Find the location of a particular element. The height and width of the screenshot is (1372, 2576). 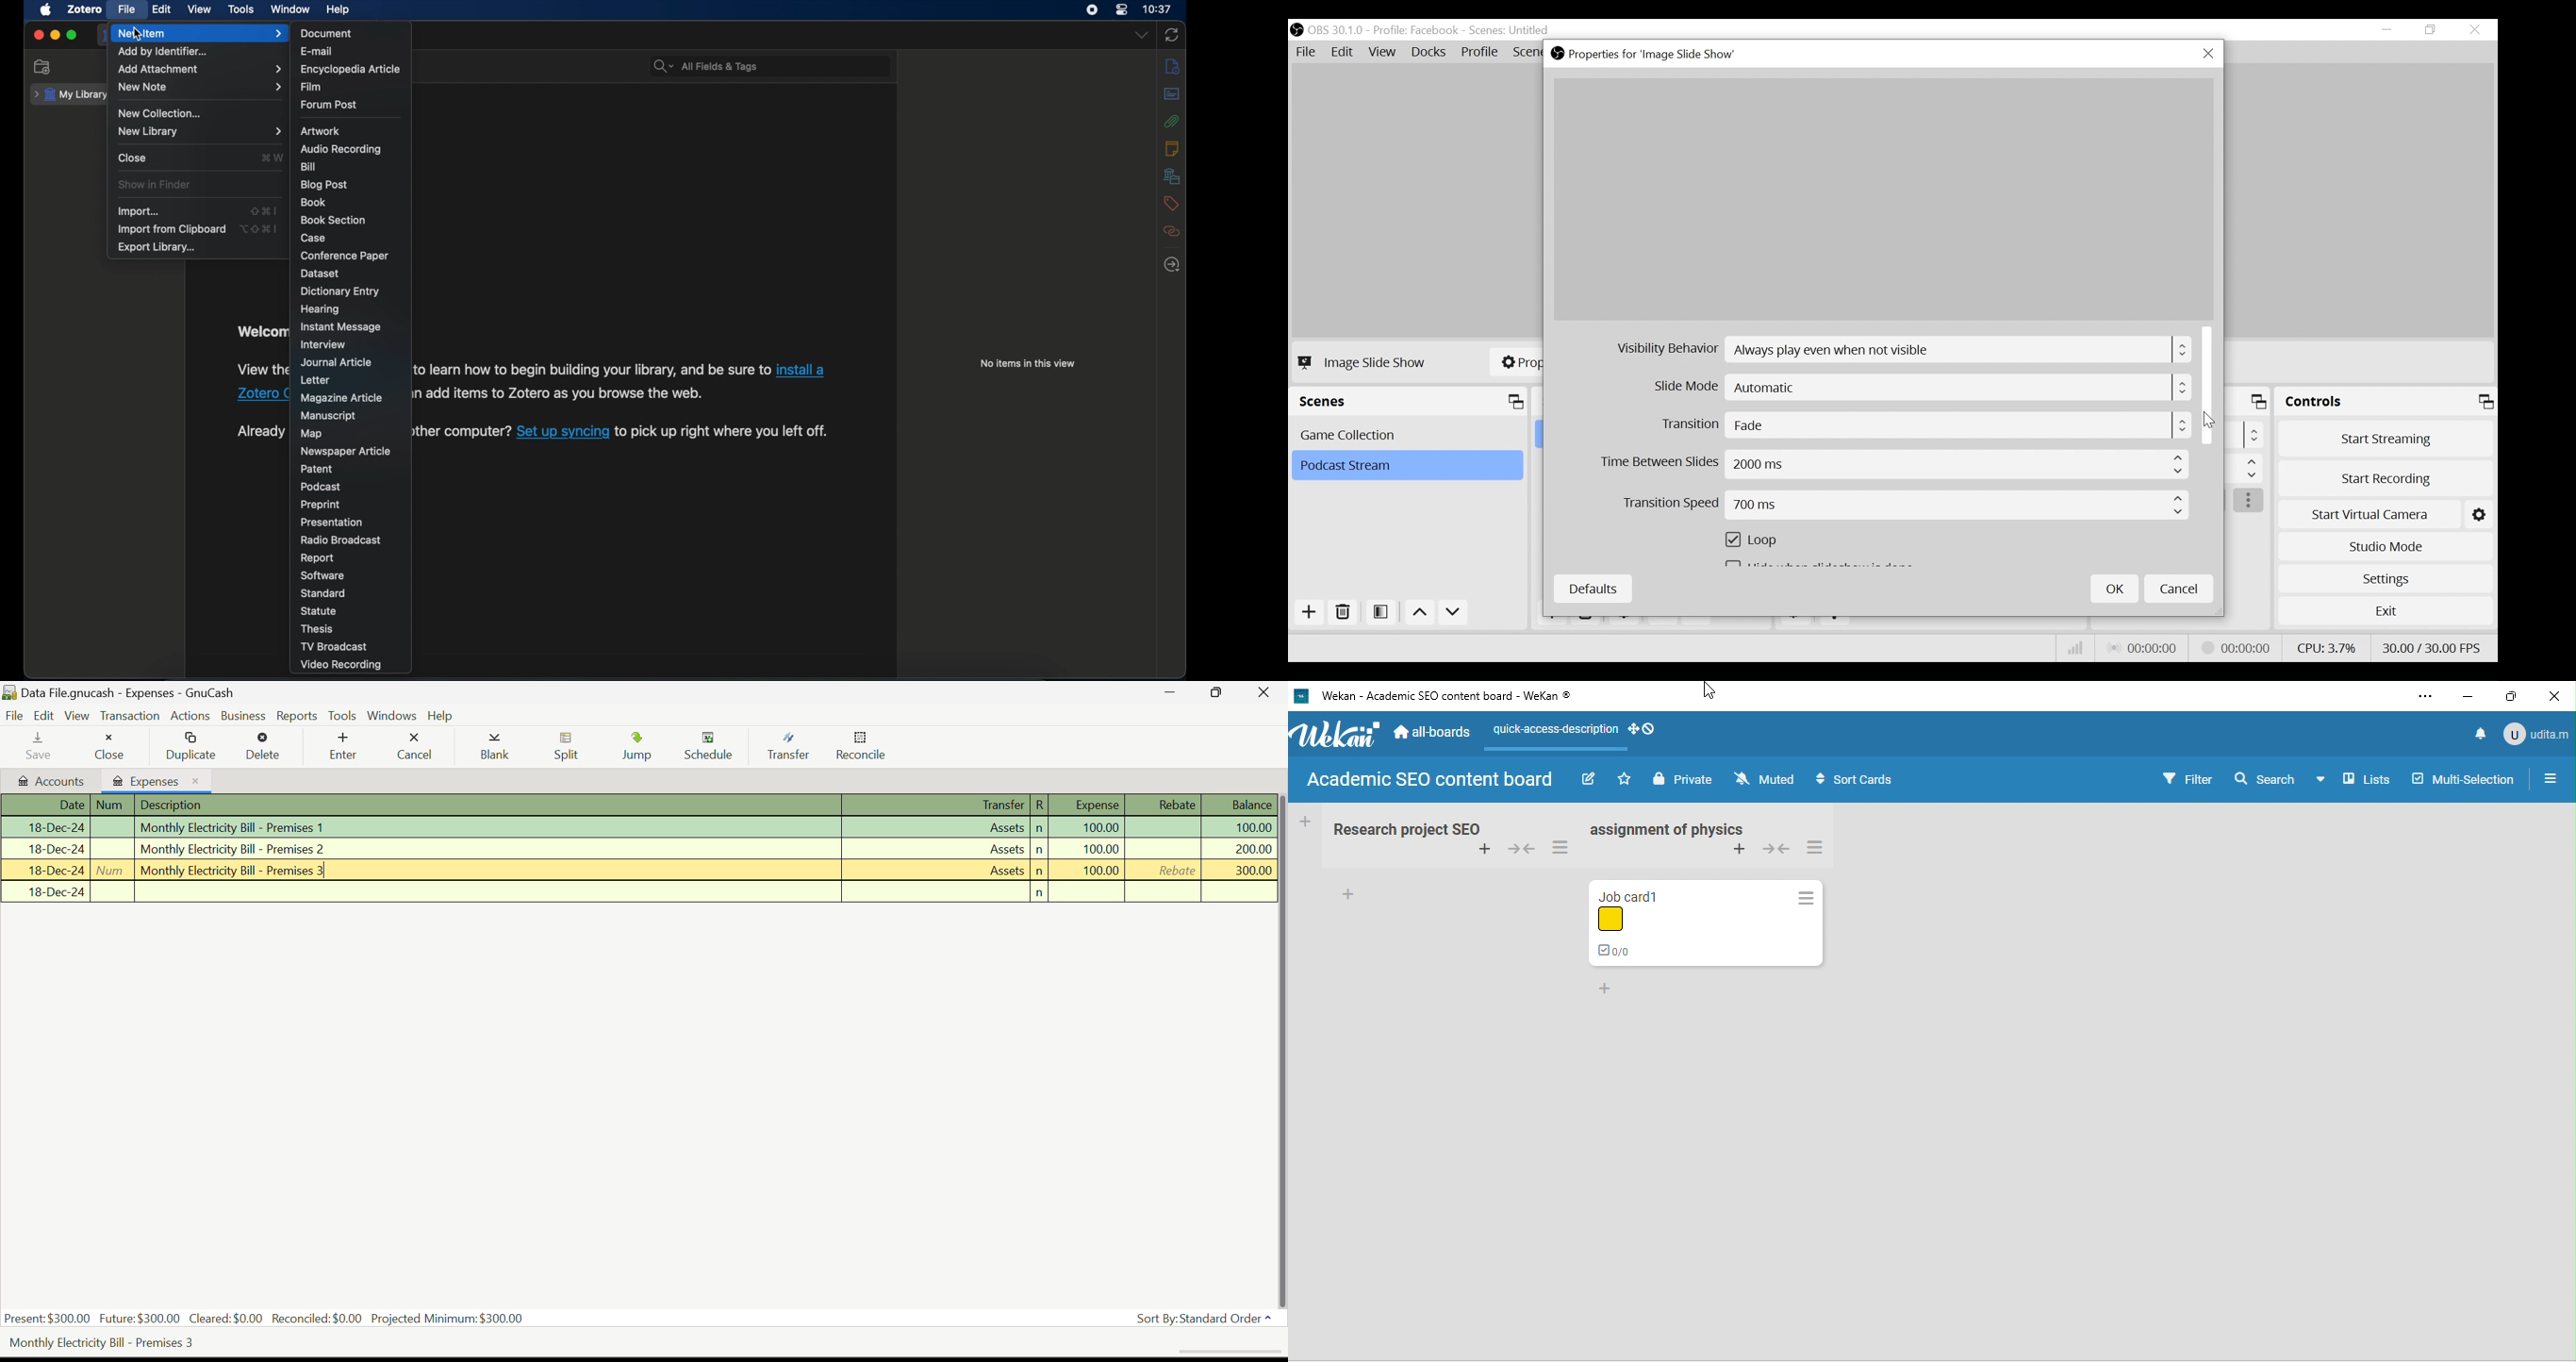

newspaper article is located at coordinates (345, 451).